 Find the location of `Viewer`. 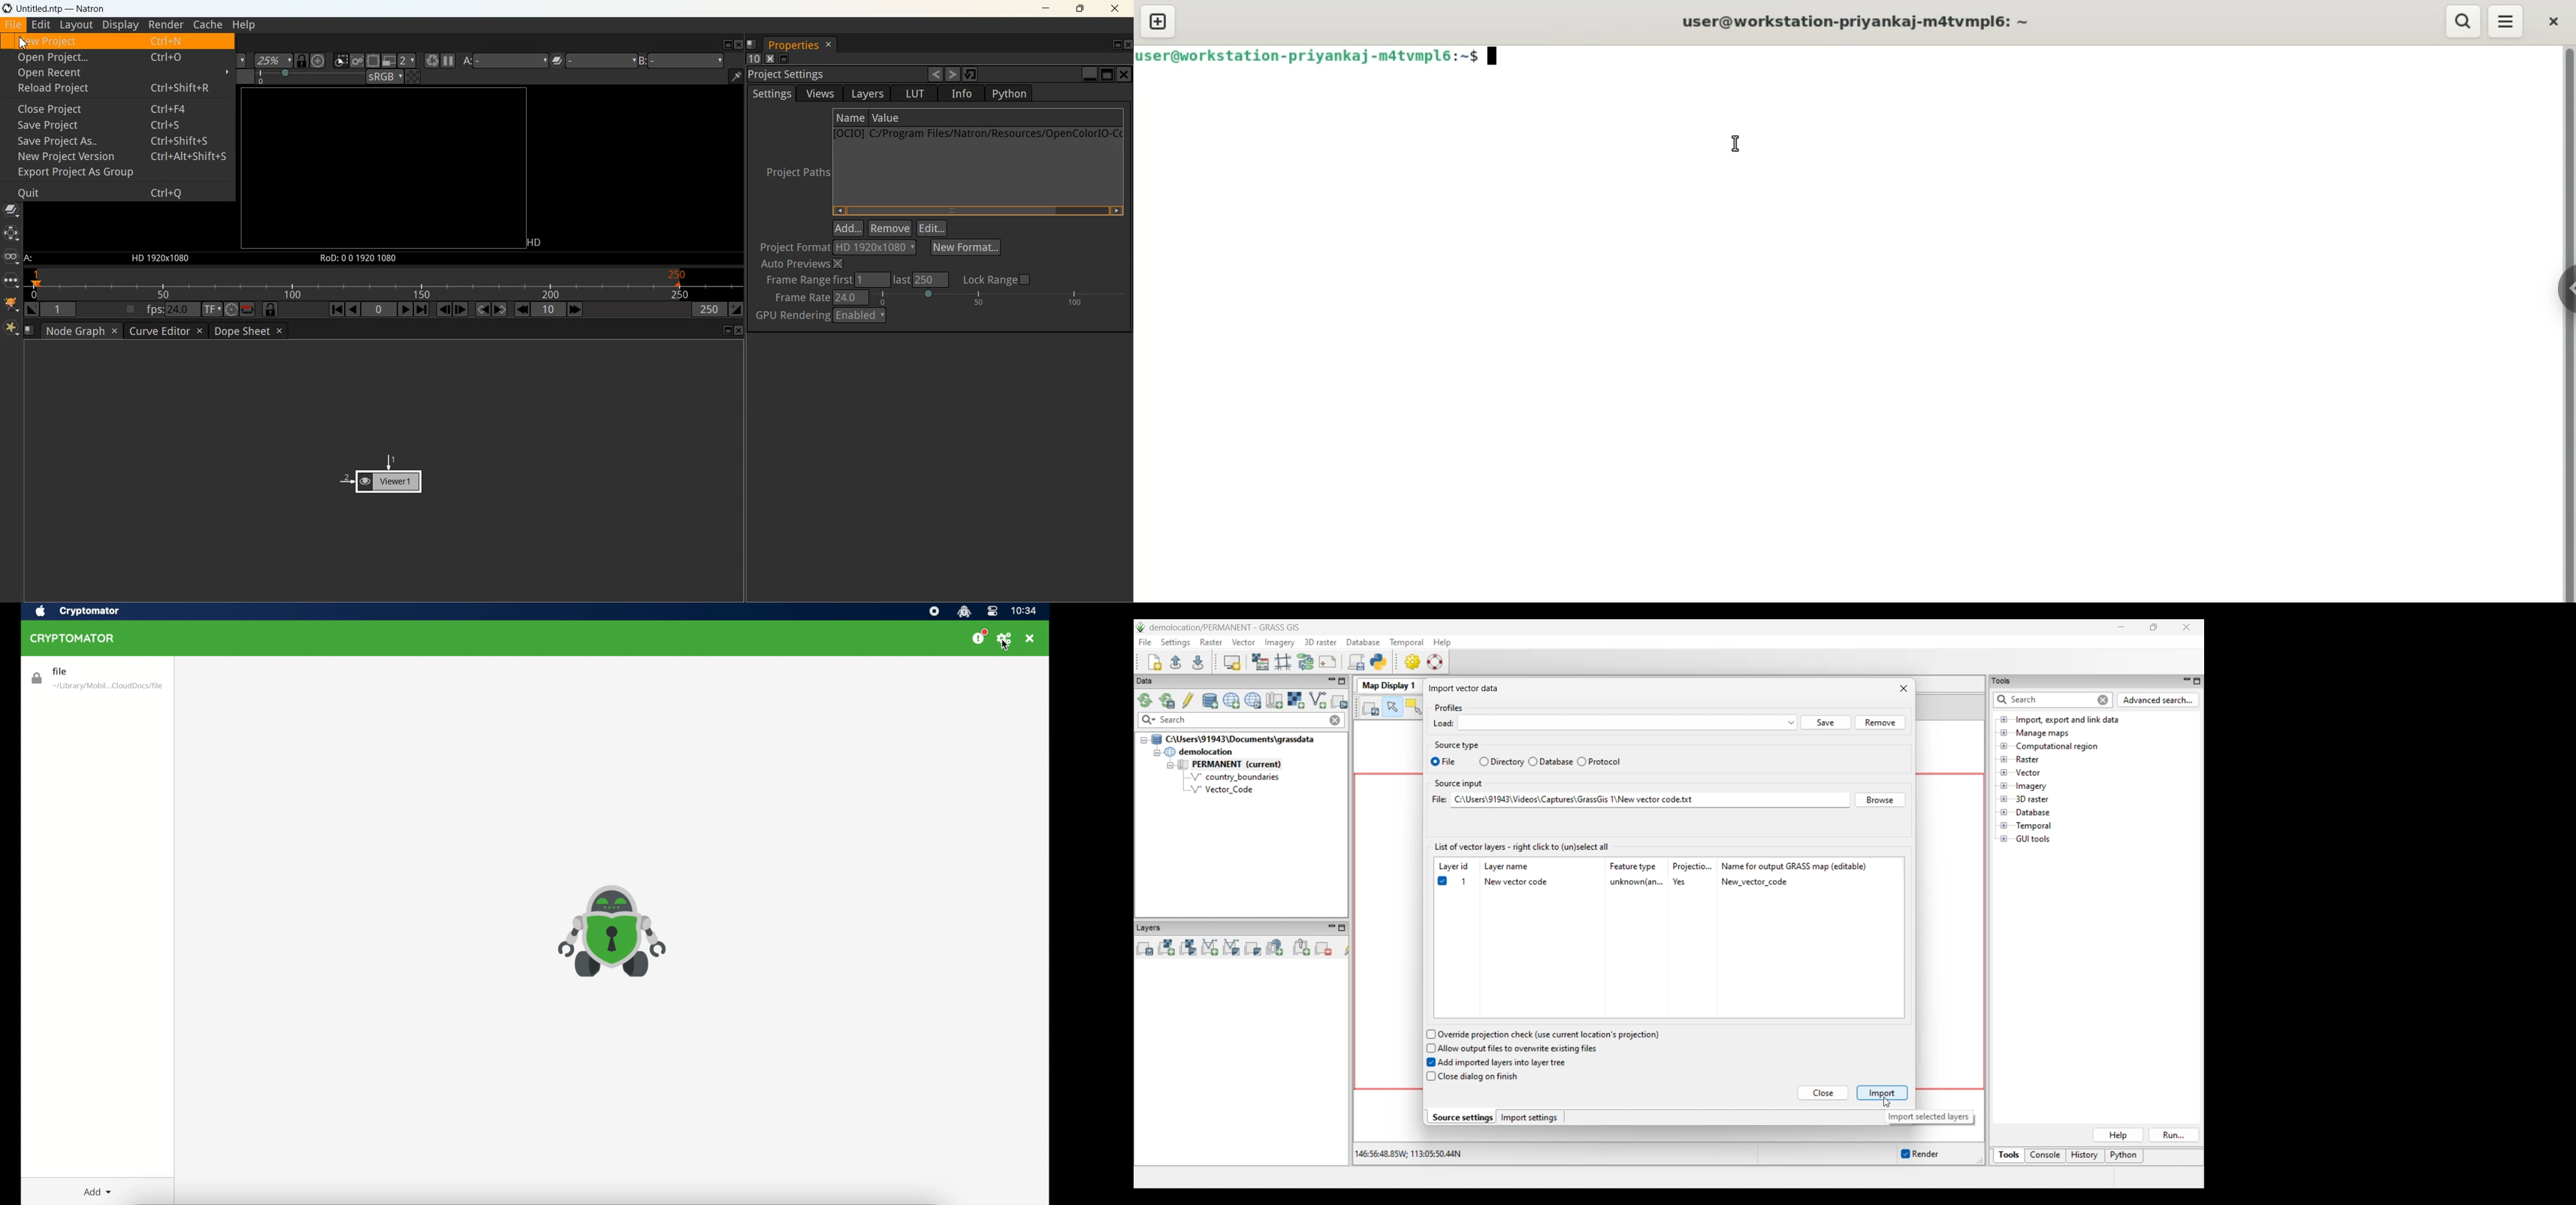

Viewer is located at coordinates (381, 473).